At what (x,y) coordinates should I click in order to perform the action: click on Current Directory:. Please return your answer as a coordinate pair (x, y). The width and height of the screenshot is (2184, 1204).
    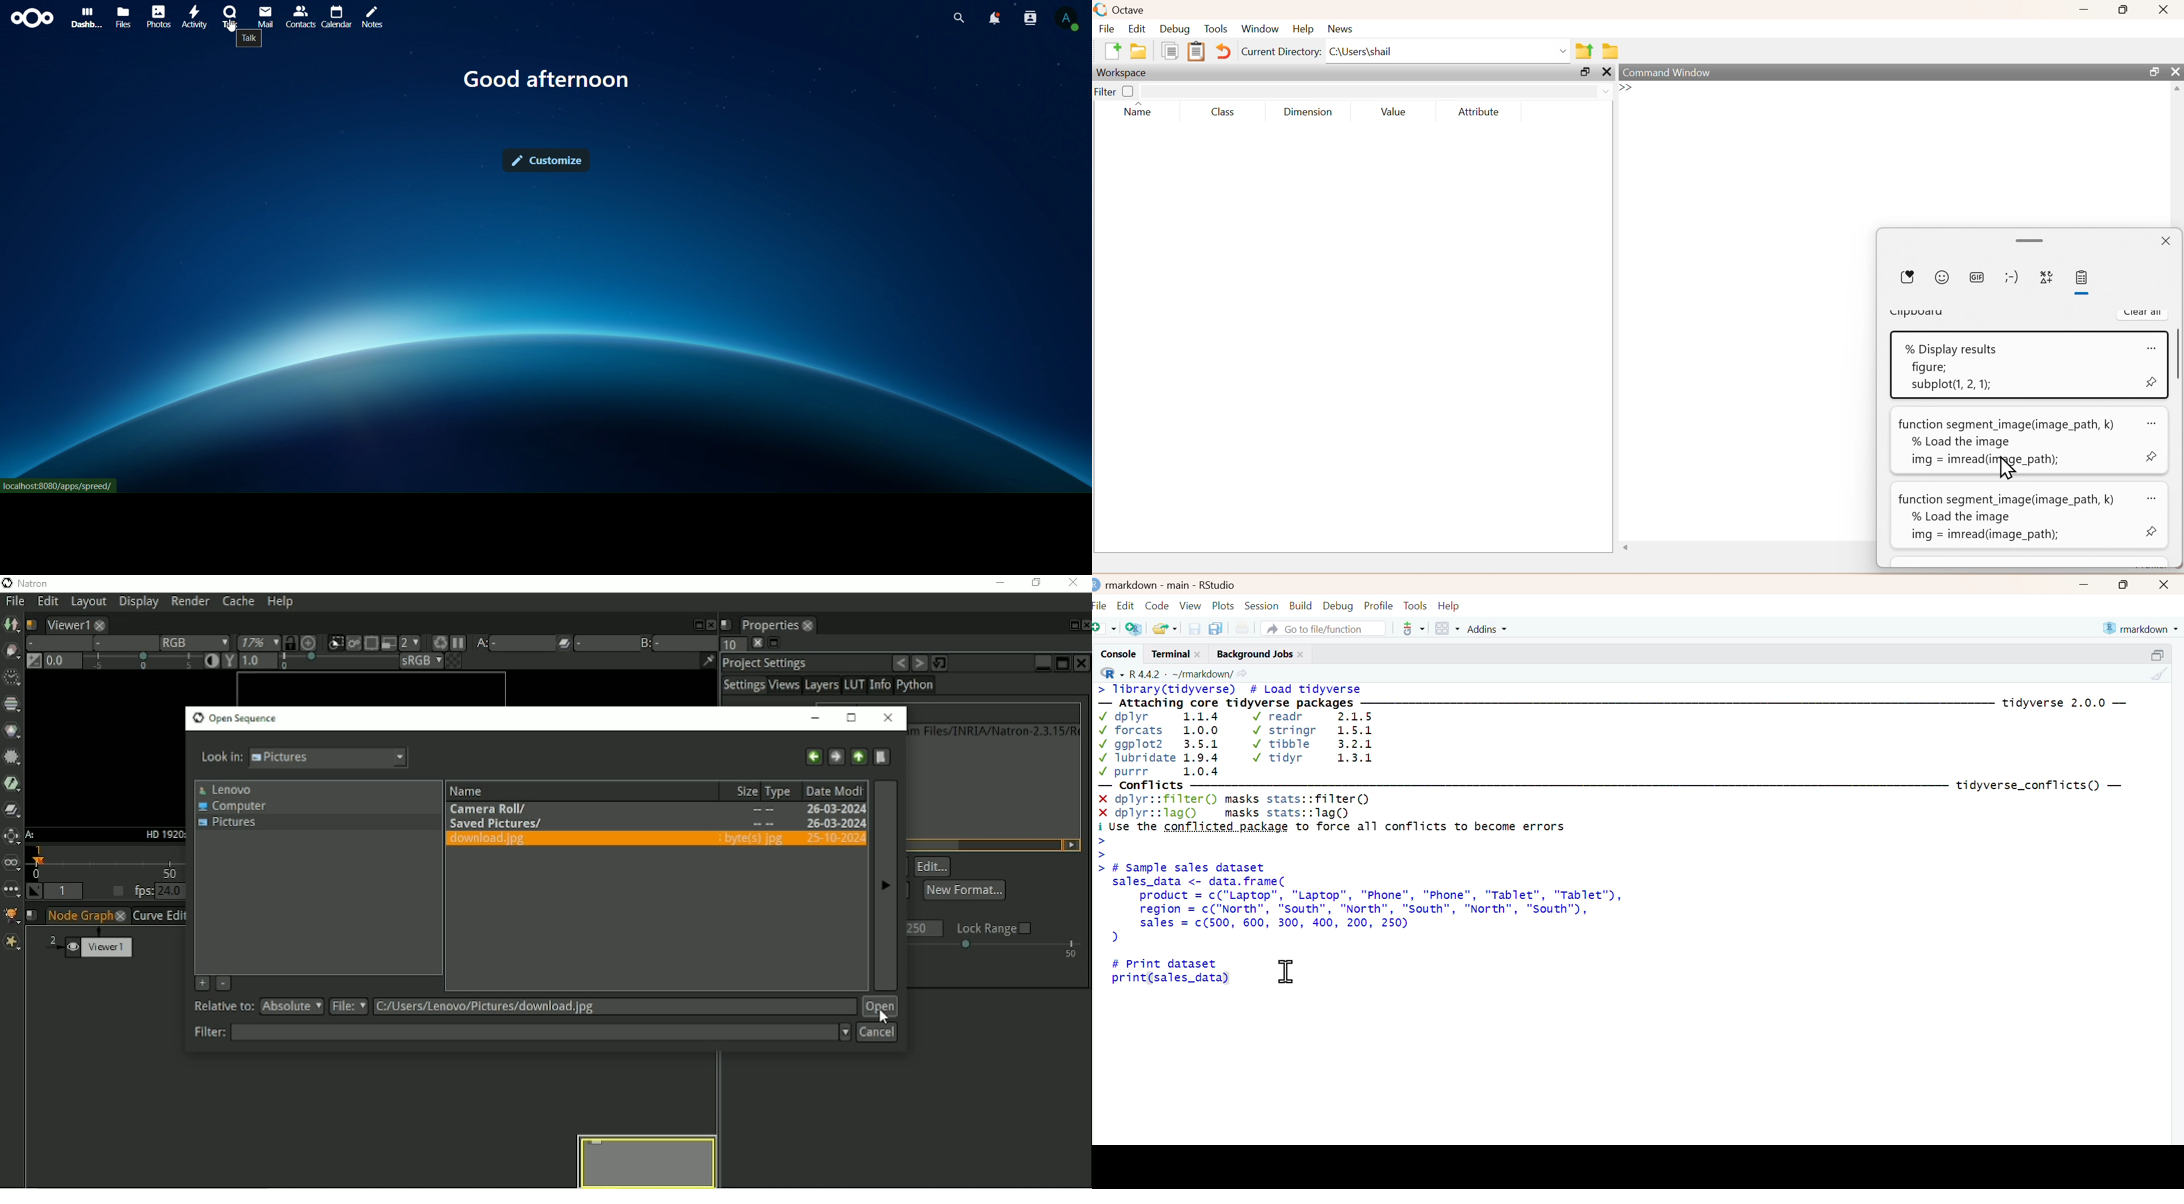
    Looking at the image, I should click on (1281, 53).